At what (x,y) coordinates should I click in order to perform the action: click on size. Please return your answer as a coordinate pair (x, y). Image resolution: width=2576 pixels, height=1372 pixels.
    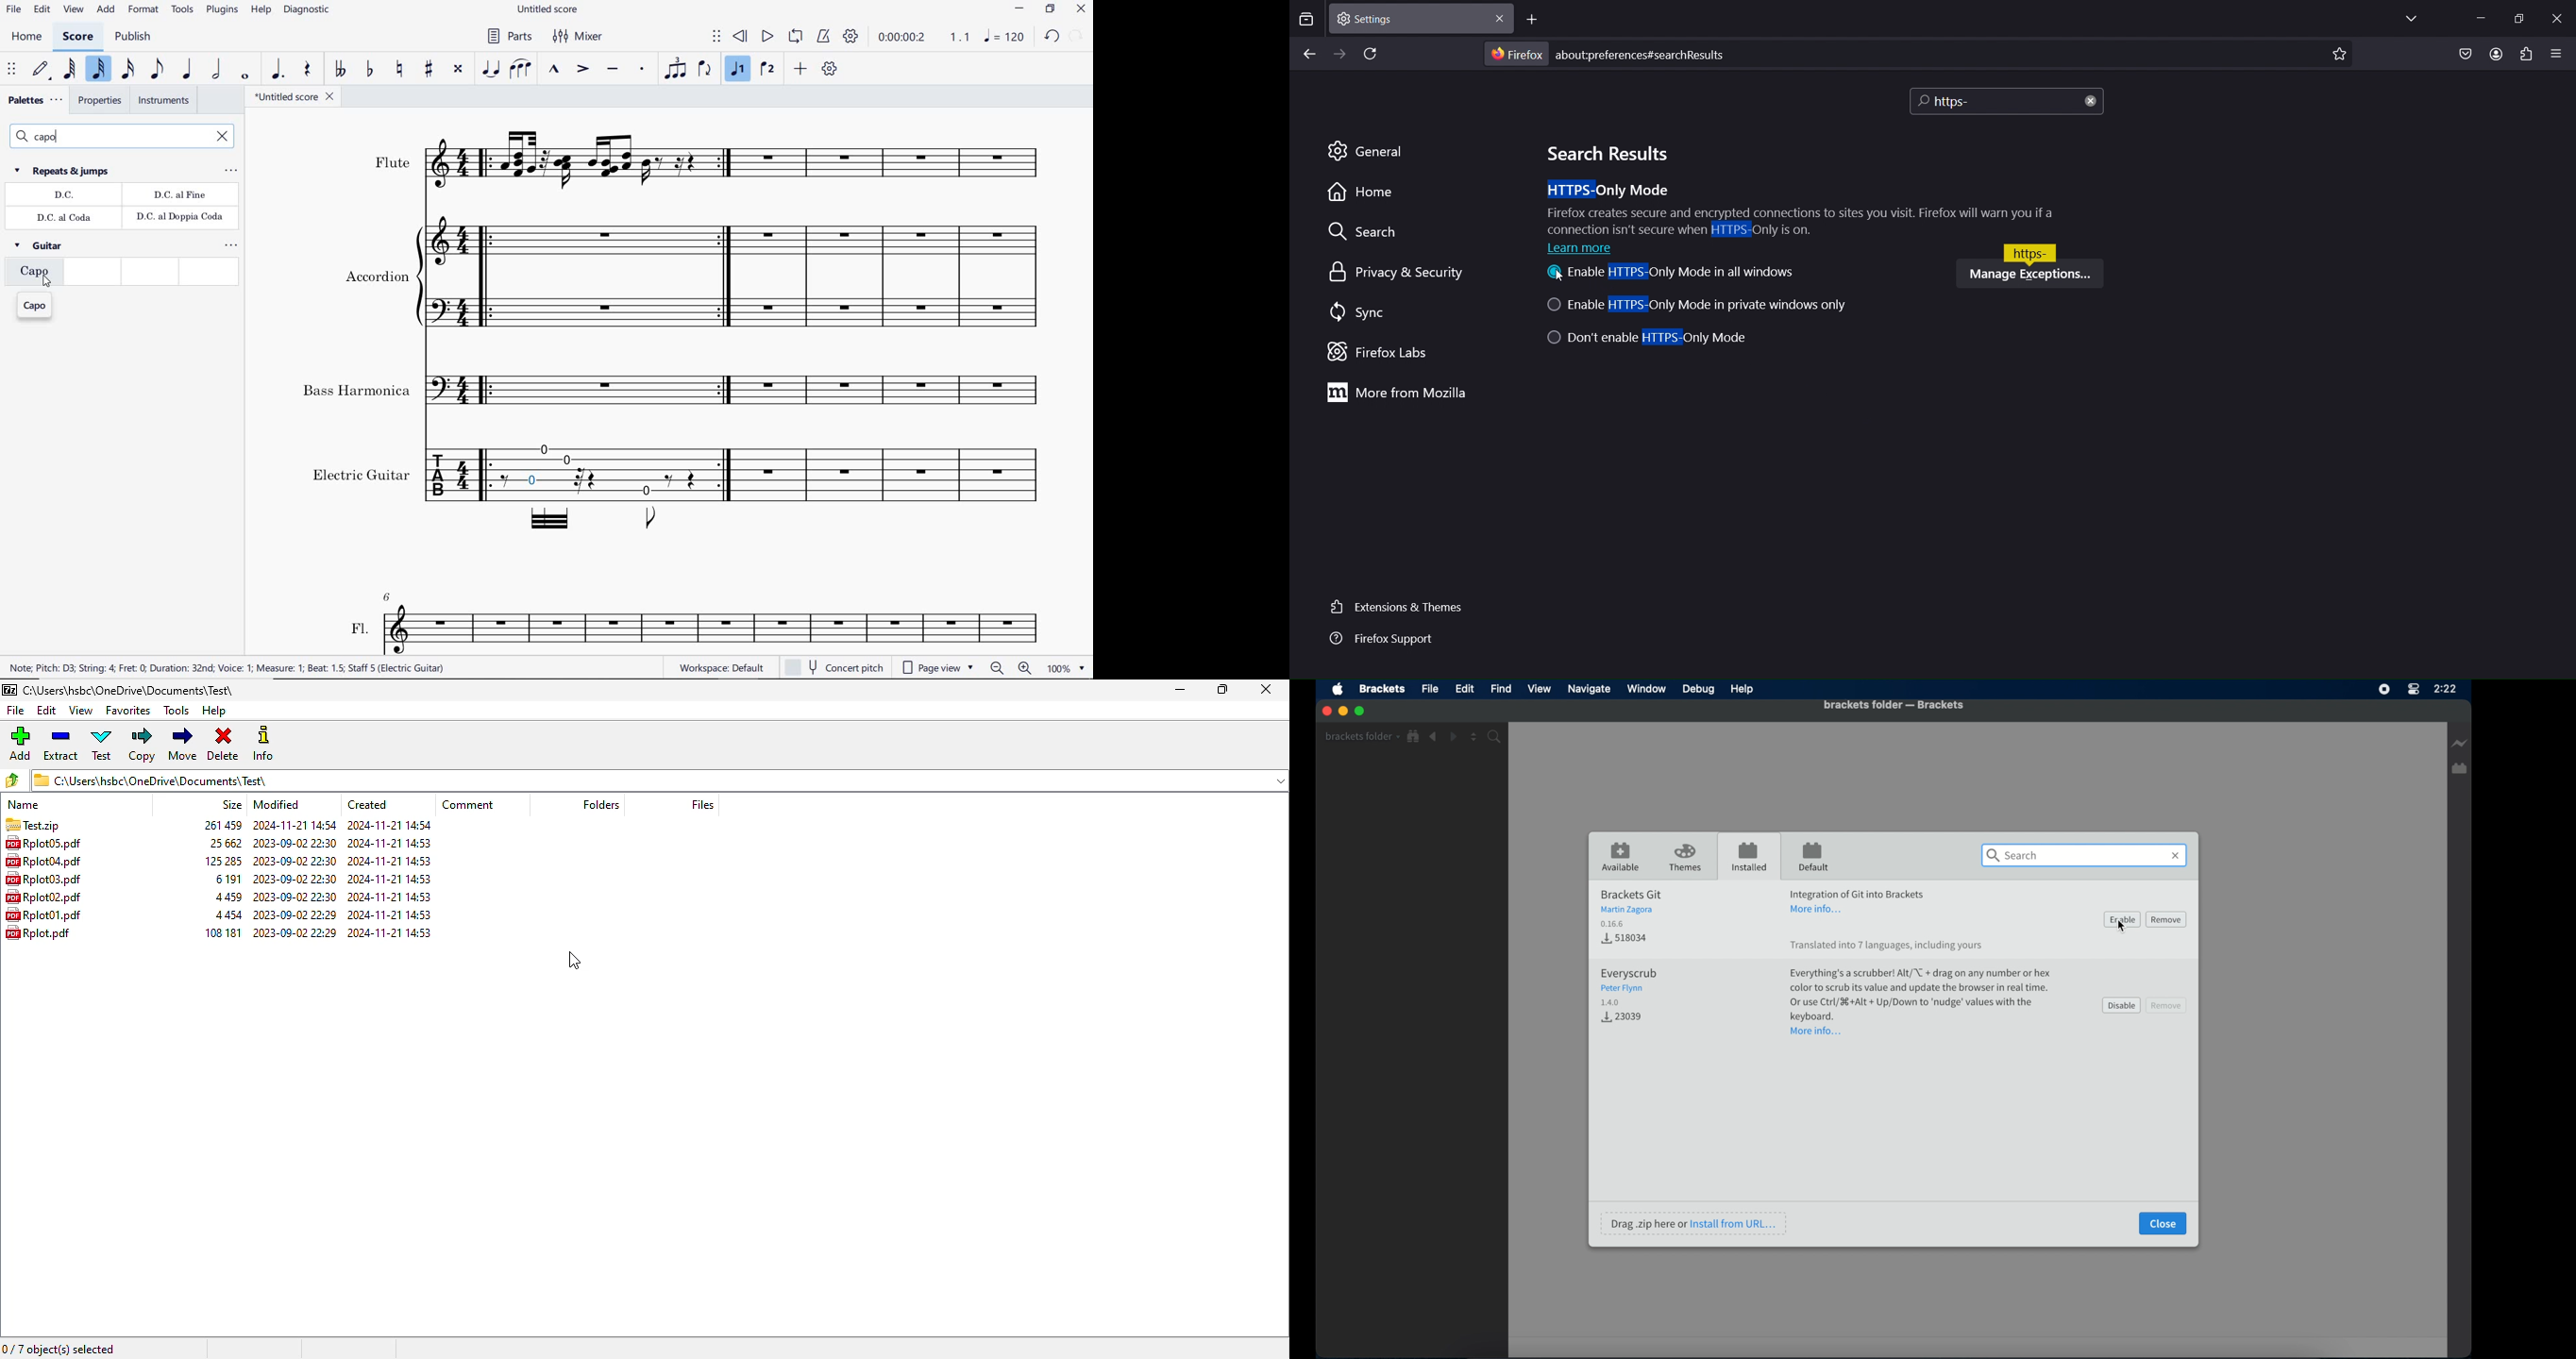
    Looking at the image, I should click on (232, 804).